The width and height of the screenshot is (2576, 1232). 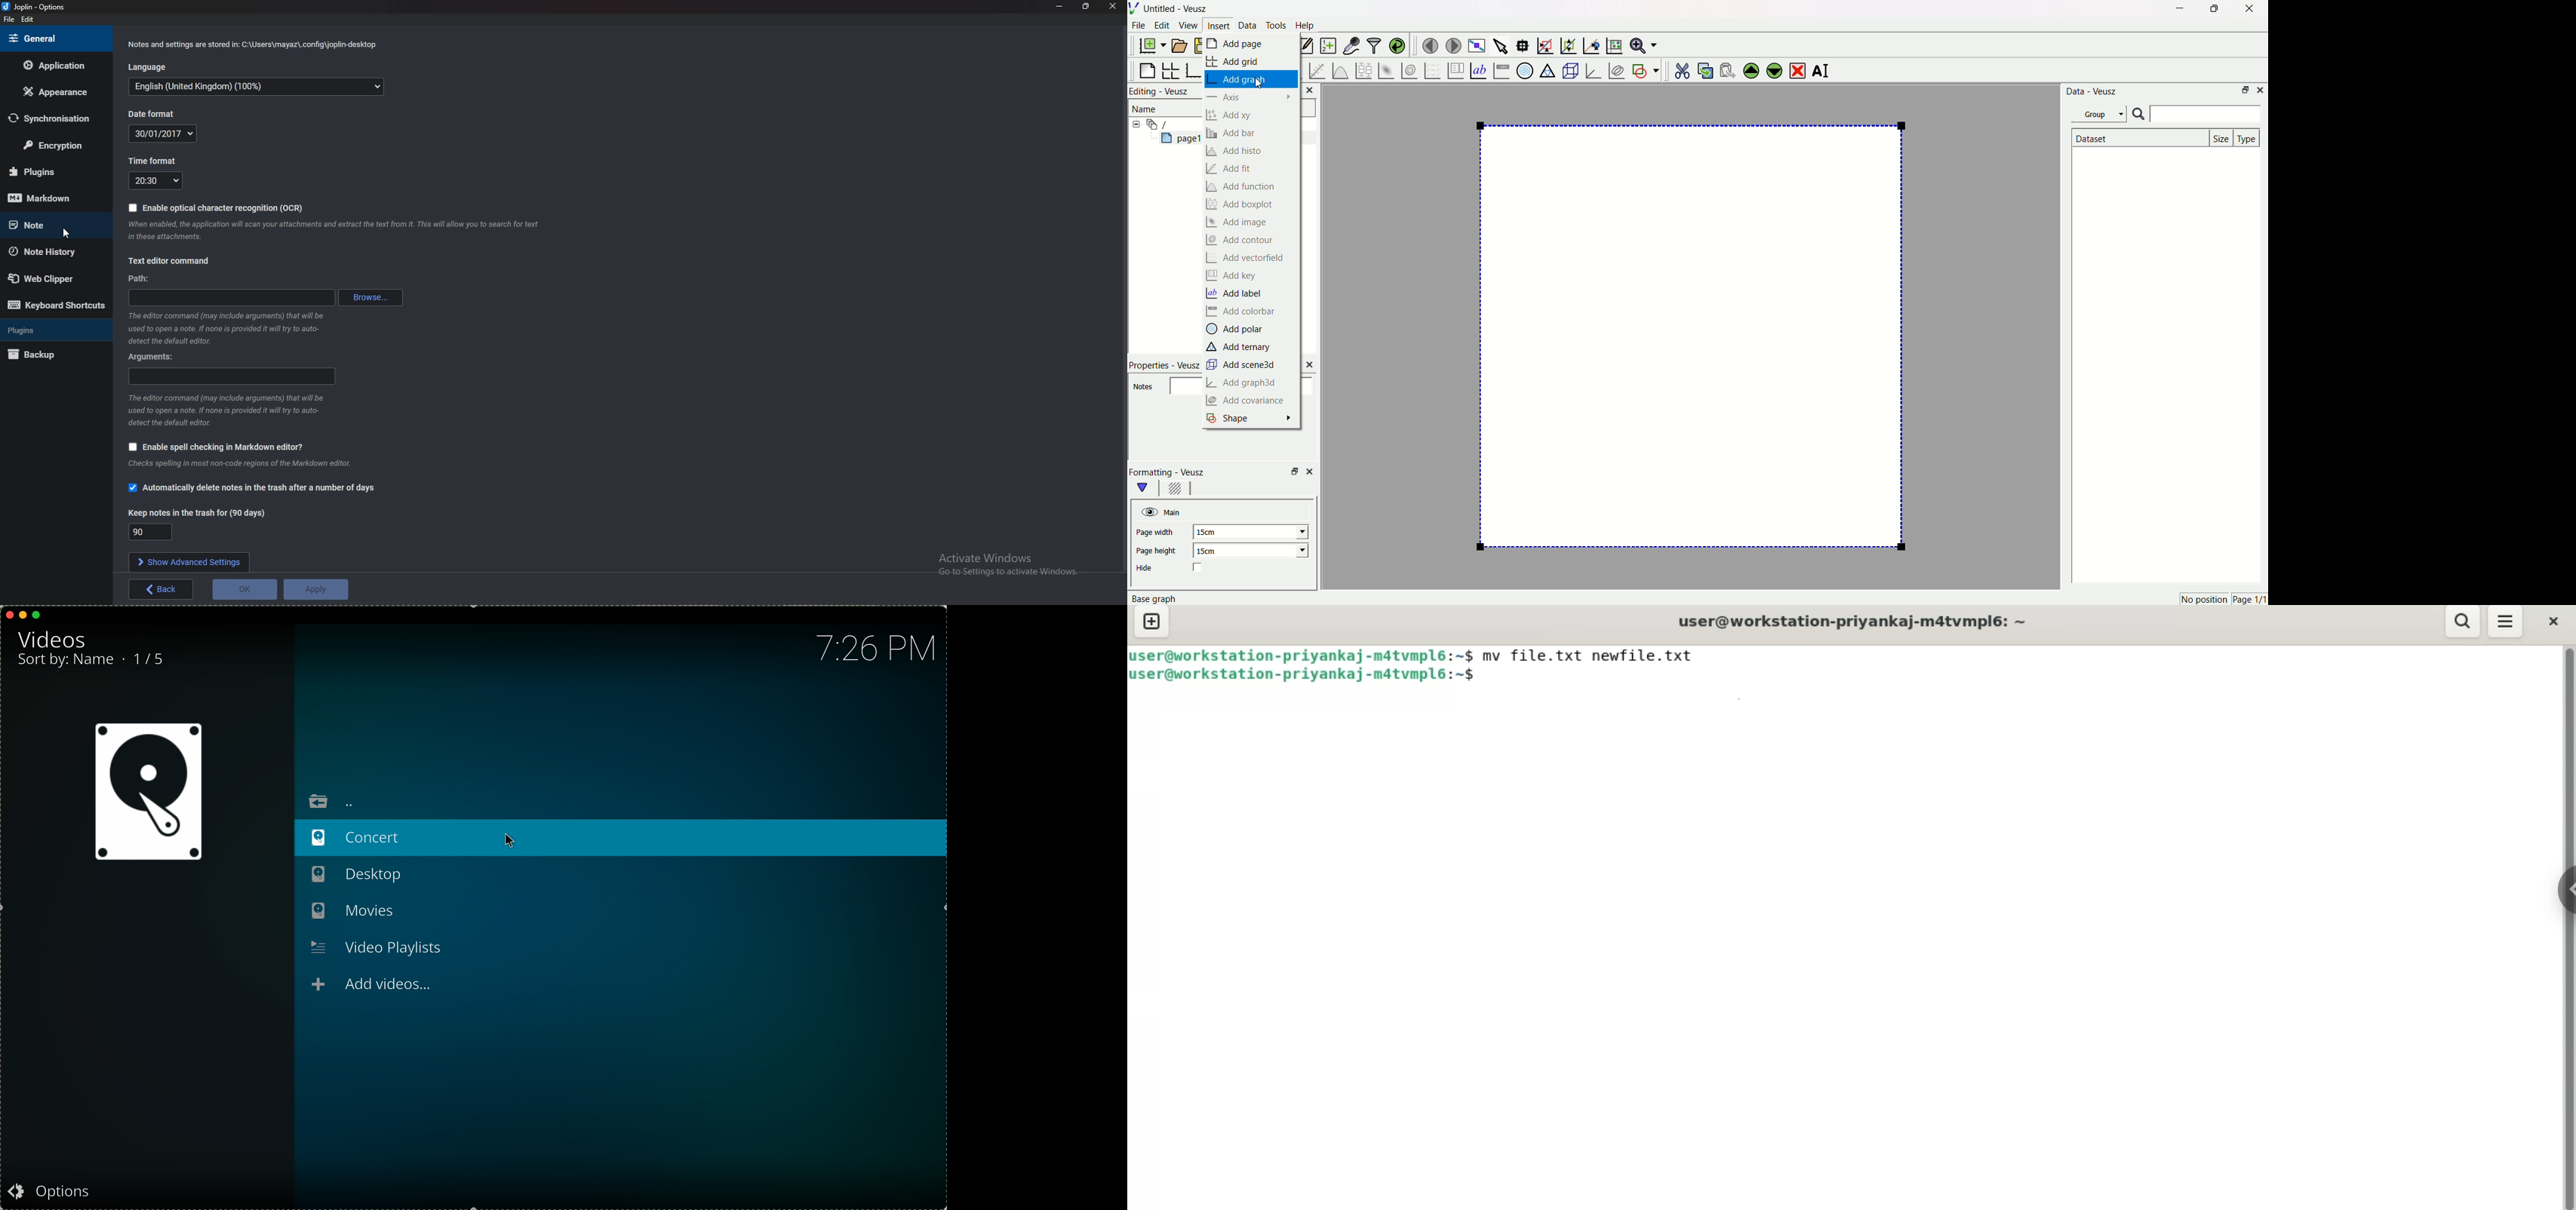 What do you see at coordinates (371, 298) in the screenshot?
I see `Browse` at bounding box center [371, 298].